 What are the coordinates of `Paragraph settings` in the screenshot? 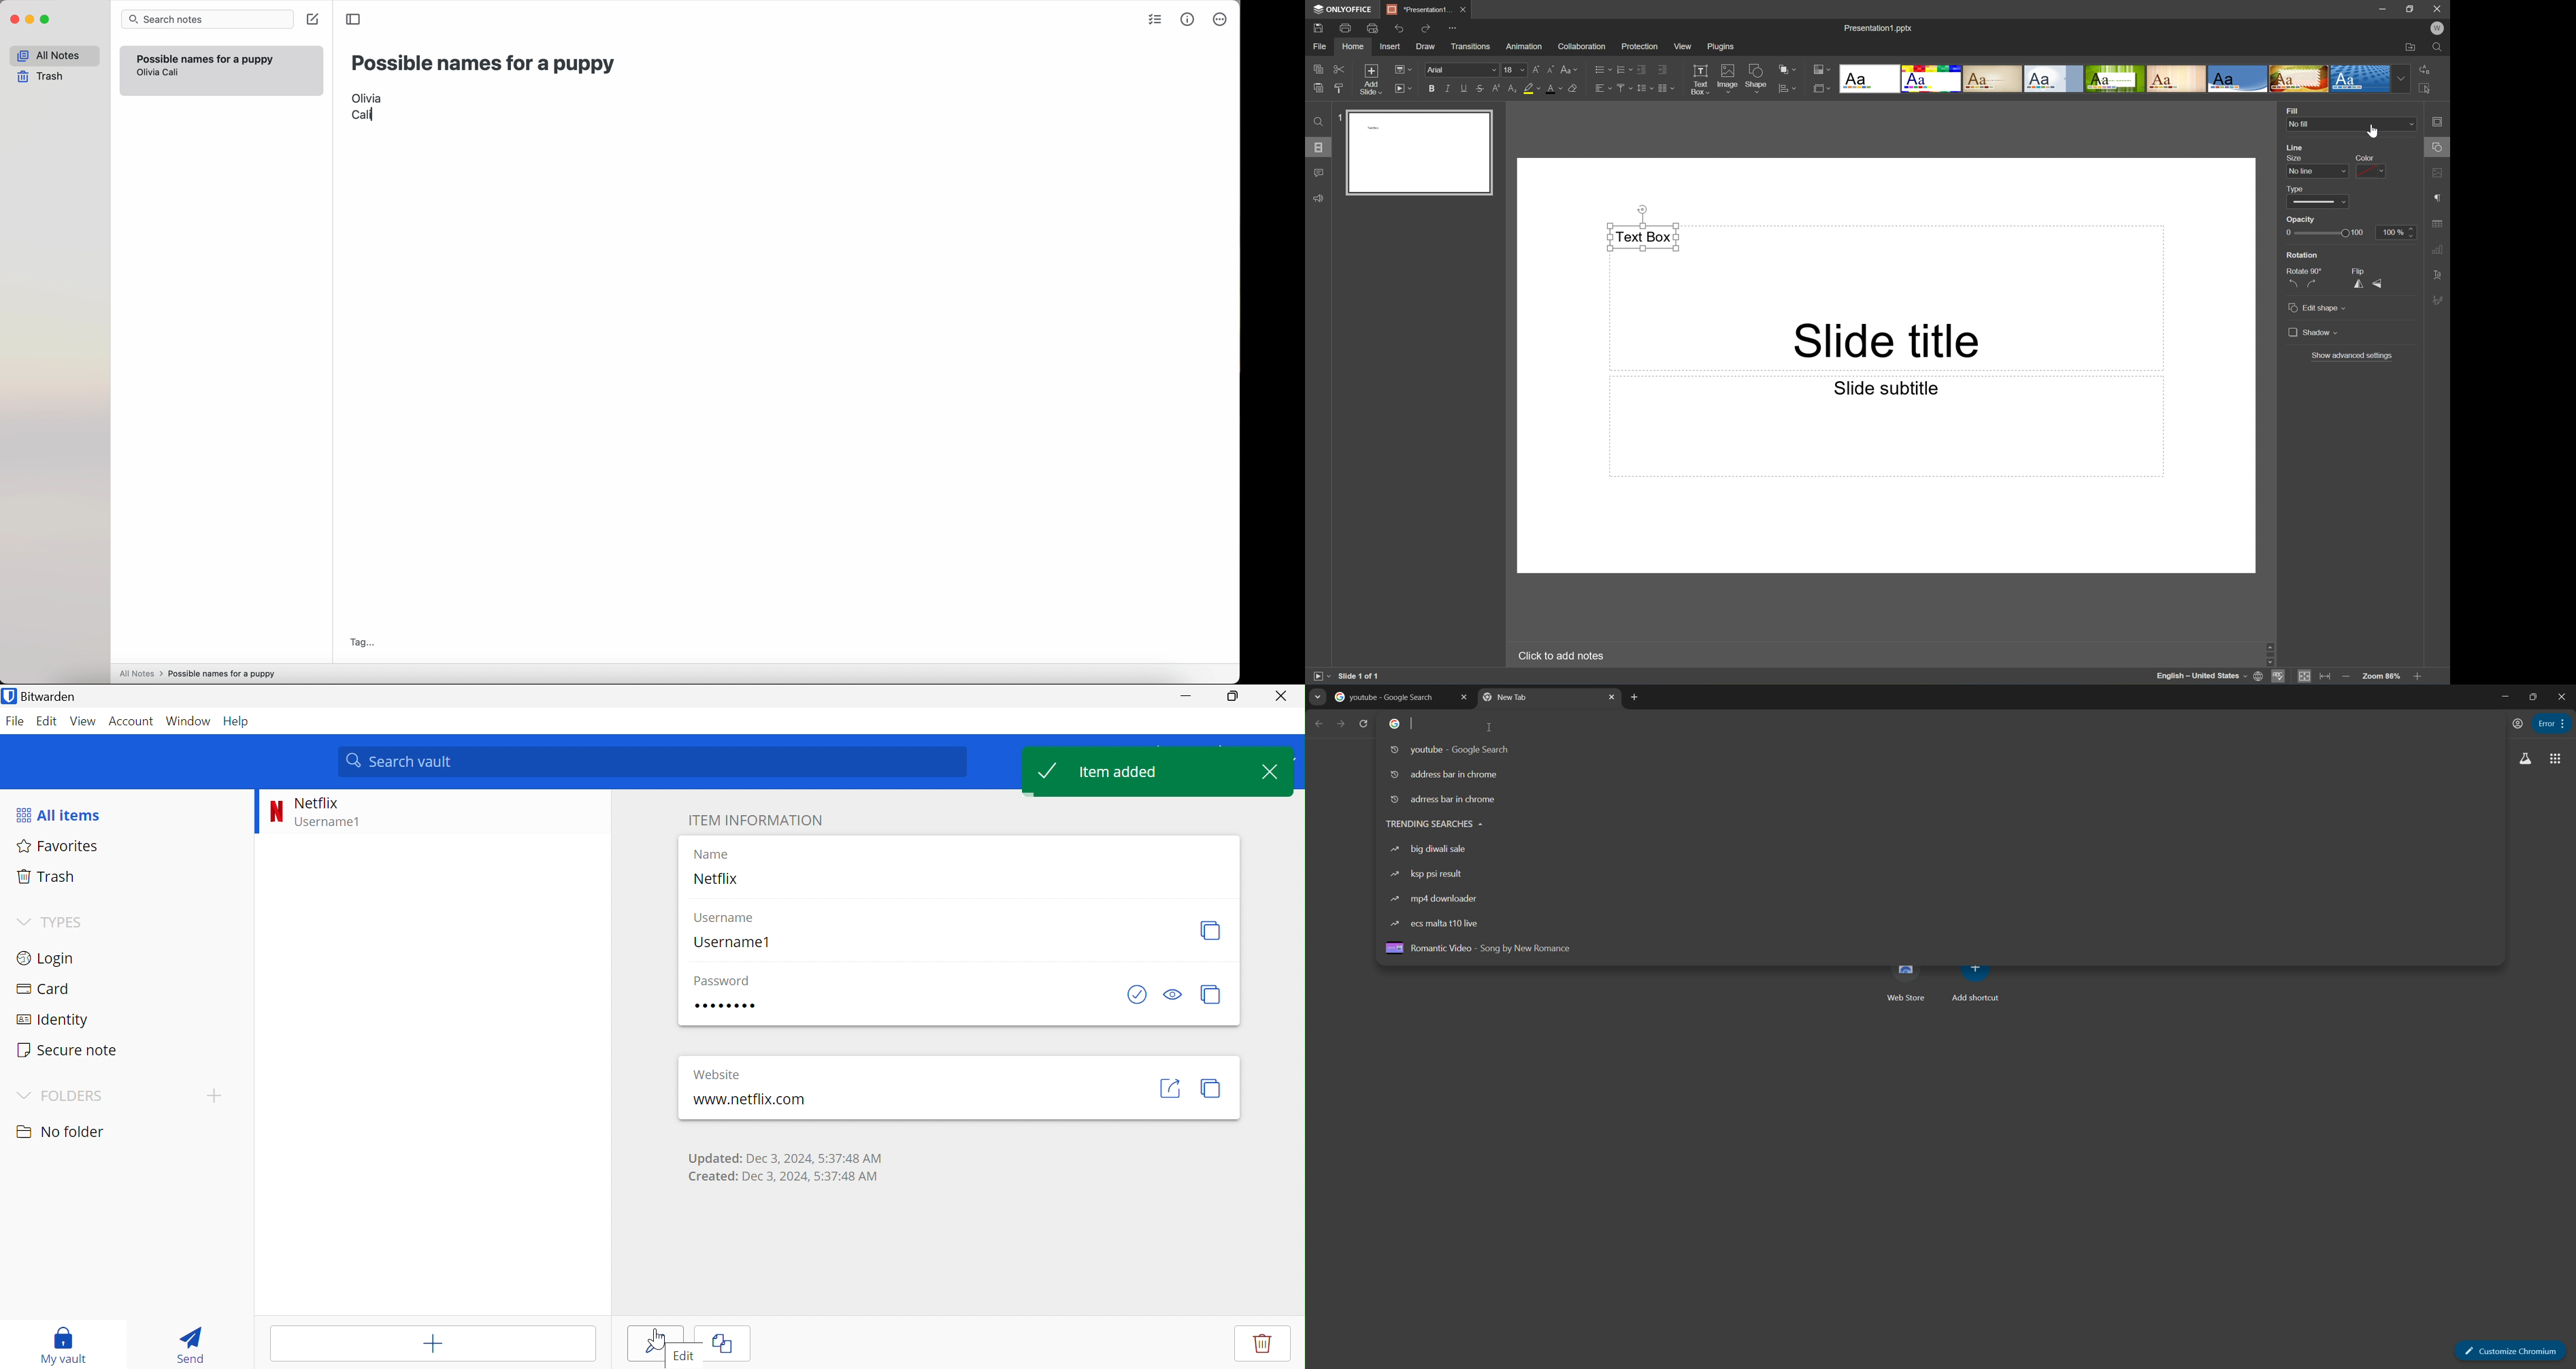 It's located at (2439, 200).